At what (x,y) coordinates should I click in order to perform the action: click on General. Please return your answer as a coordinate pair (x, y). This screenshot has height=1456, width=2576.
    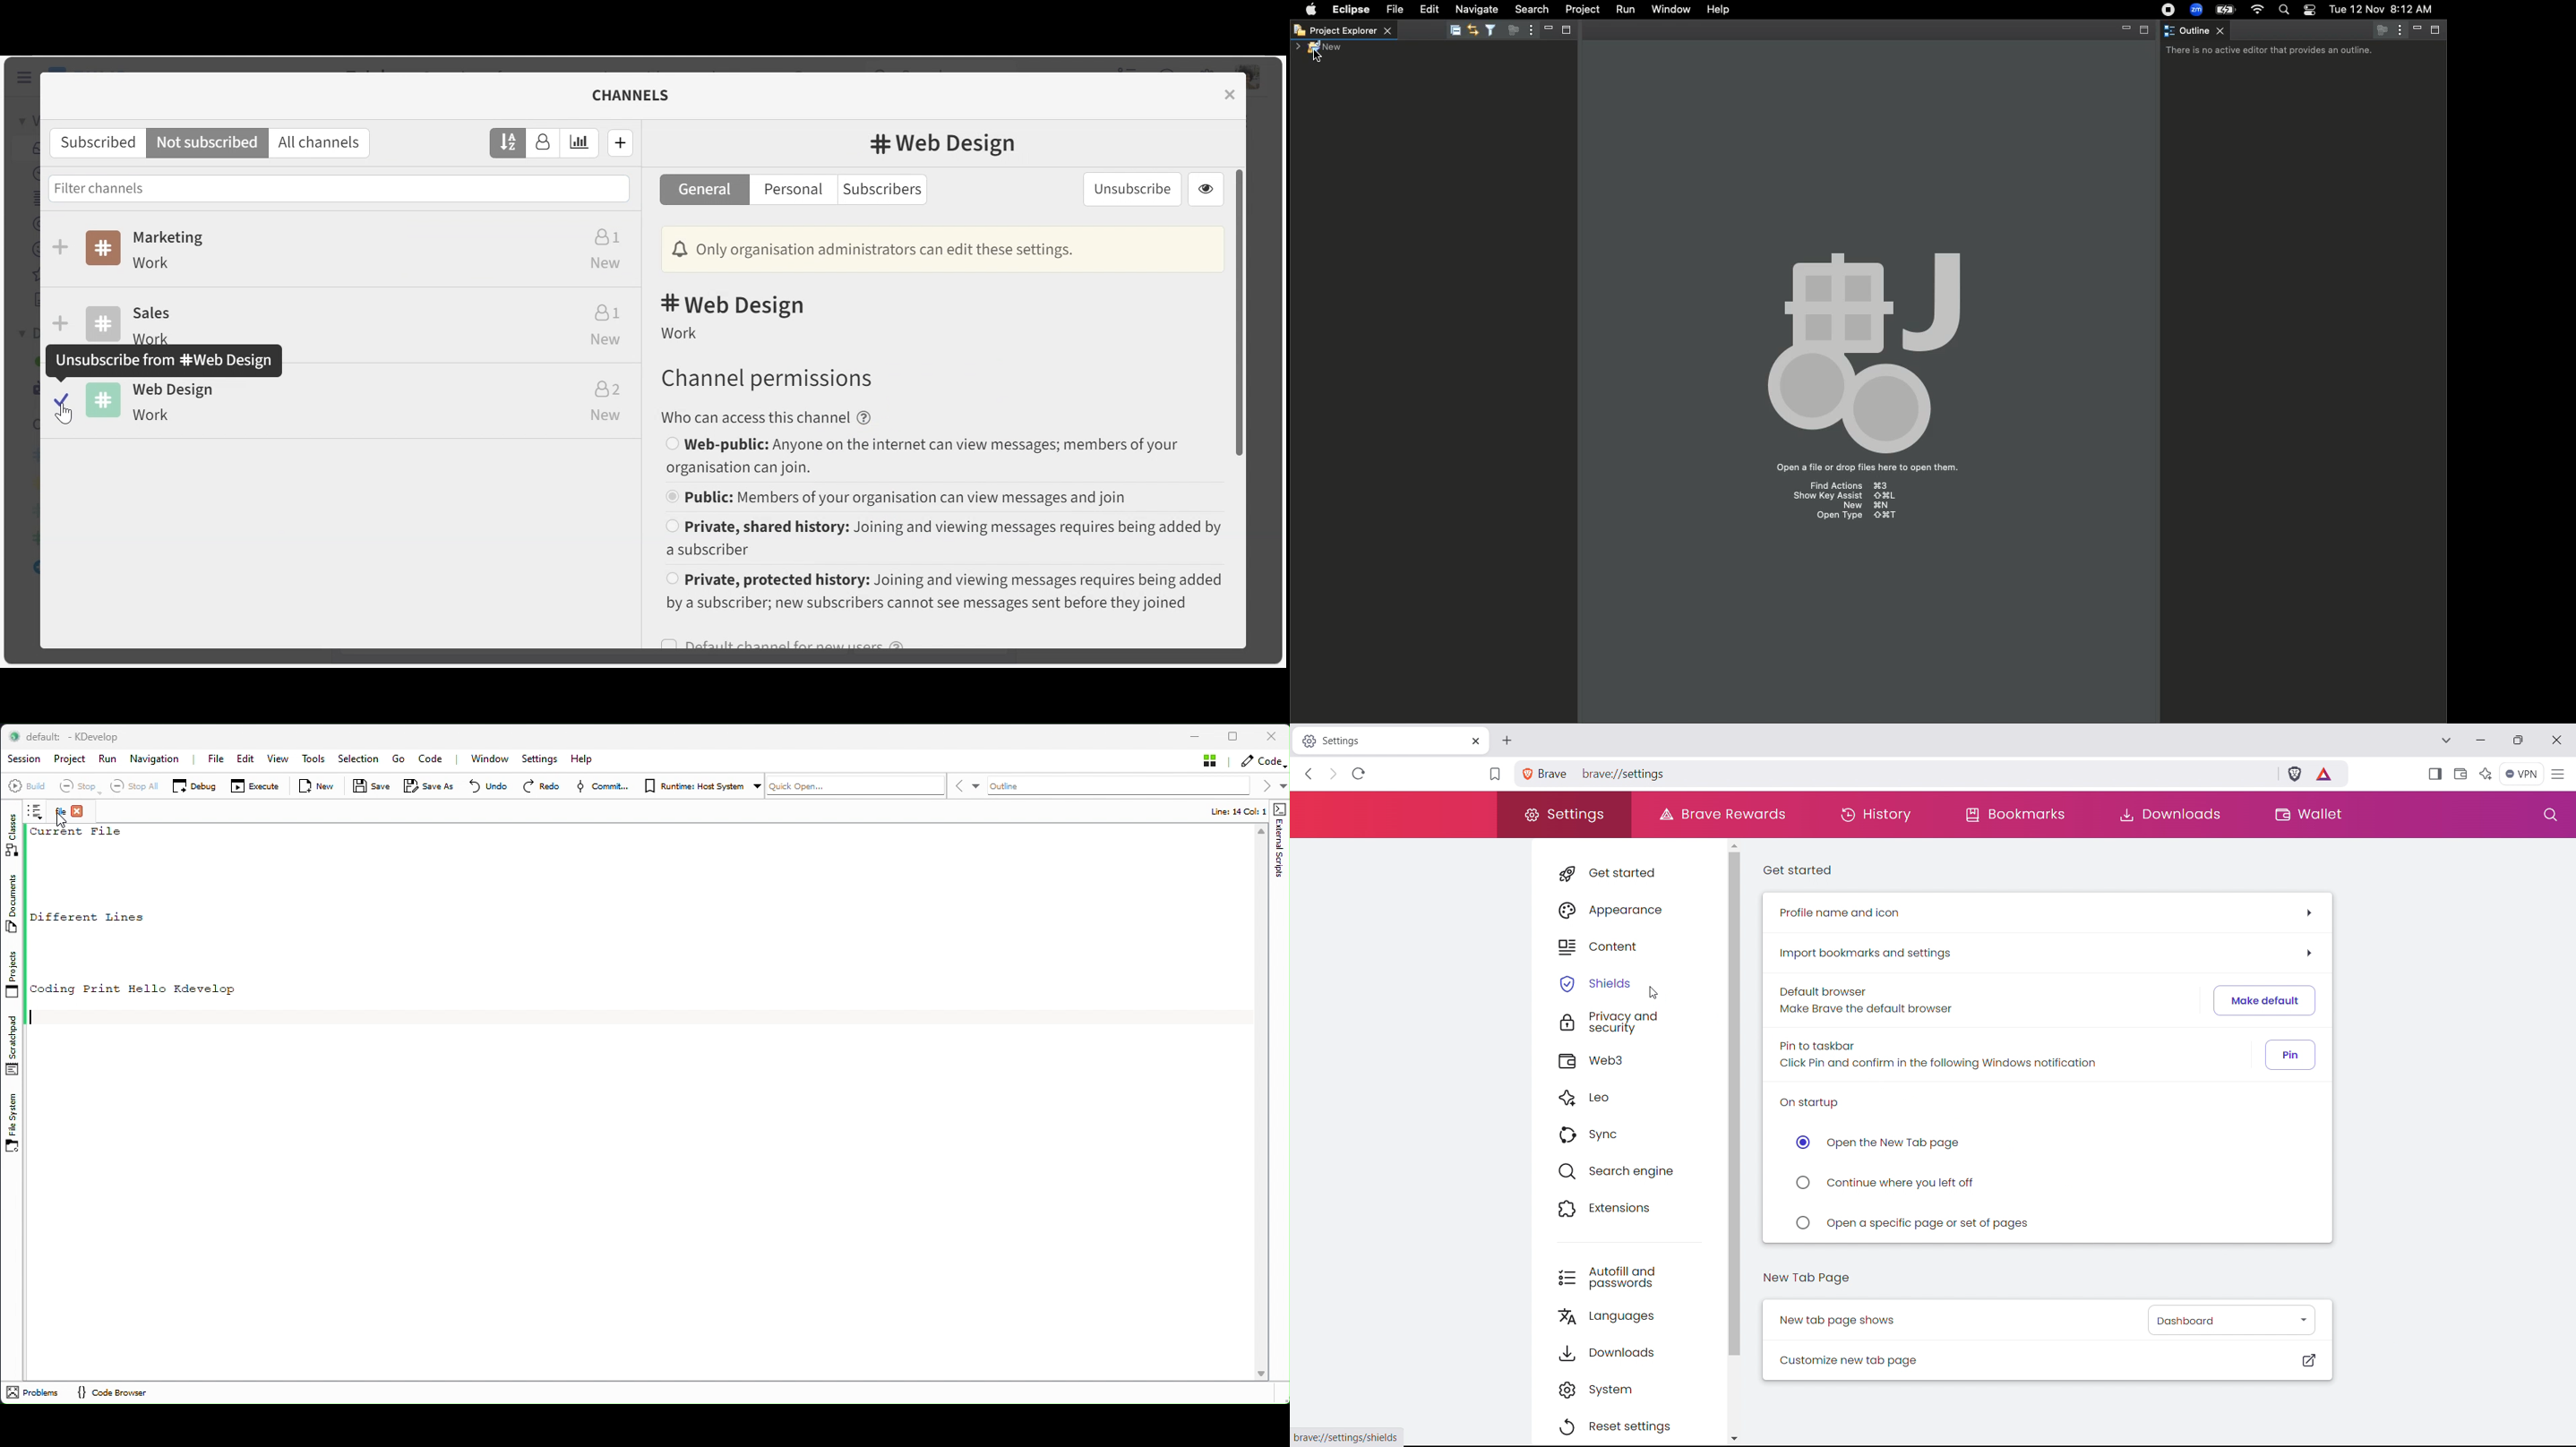
    Looking at the image, I should click on (705, 189).